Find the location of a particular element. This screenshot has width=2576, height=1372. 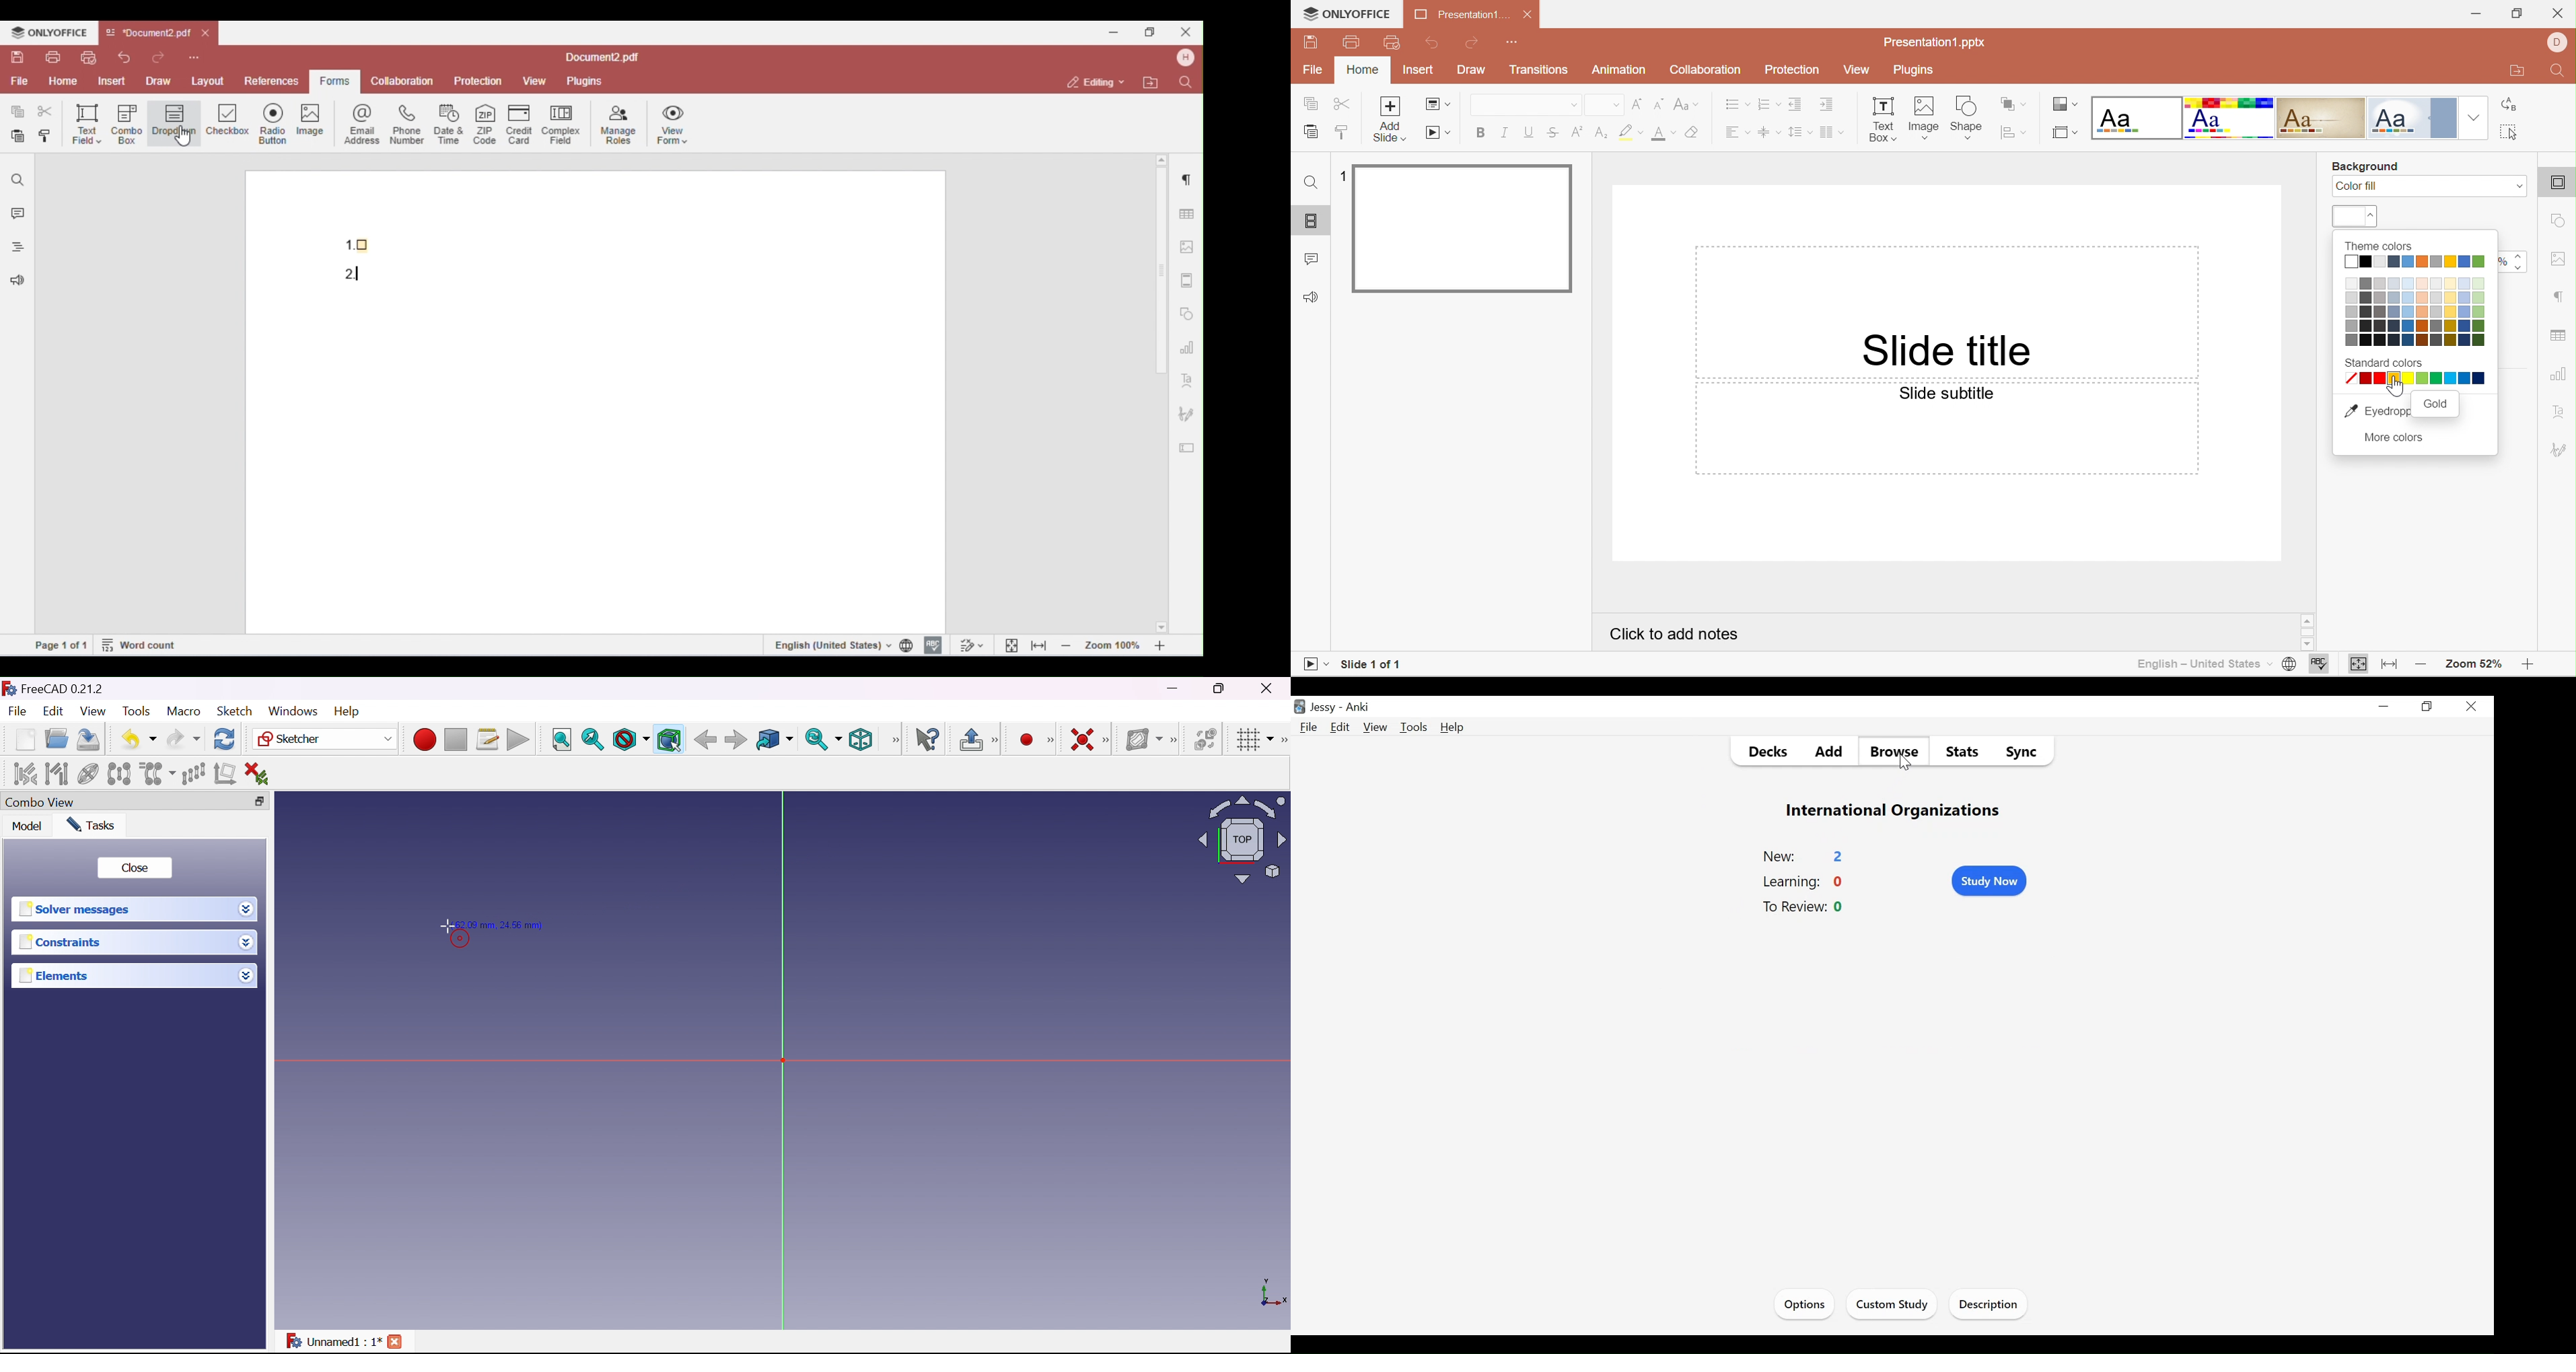

View is located at coordinates (1376, 728).